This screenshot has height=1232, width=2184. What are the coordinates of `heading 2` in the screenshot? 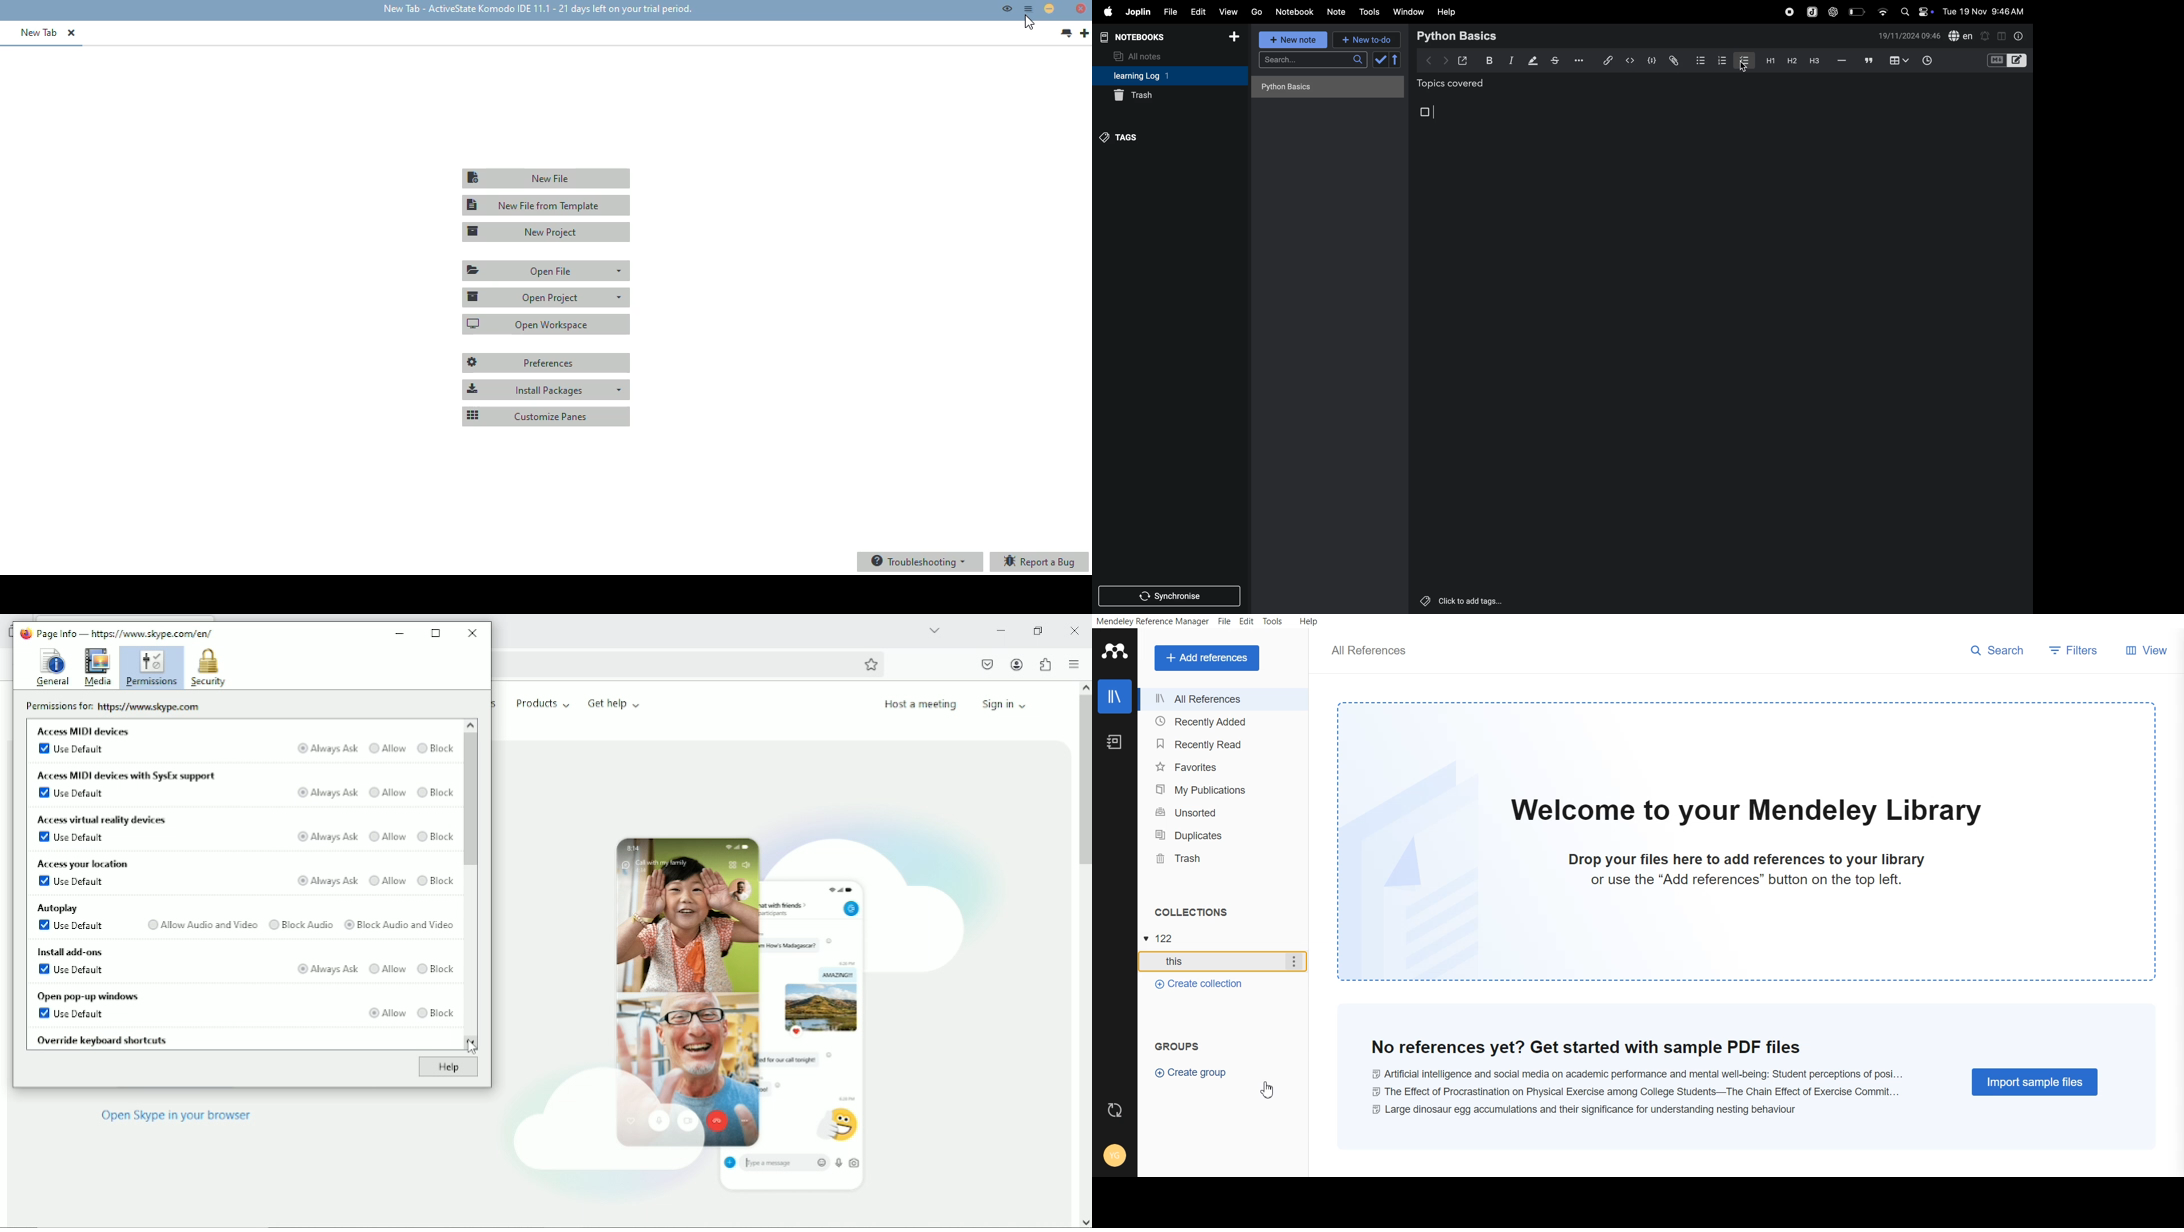 It's located at (1792, 60).